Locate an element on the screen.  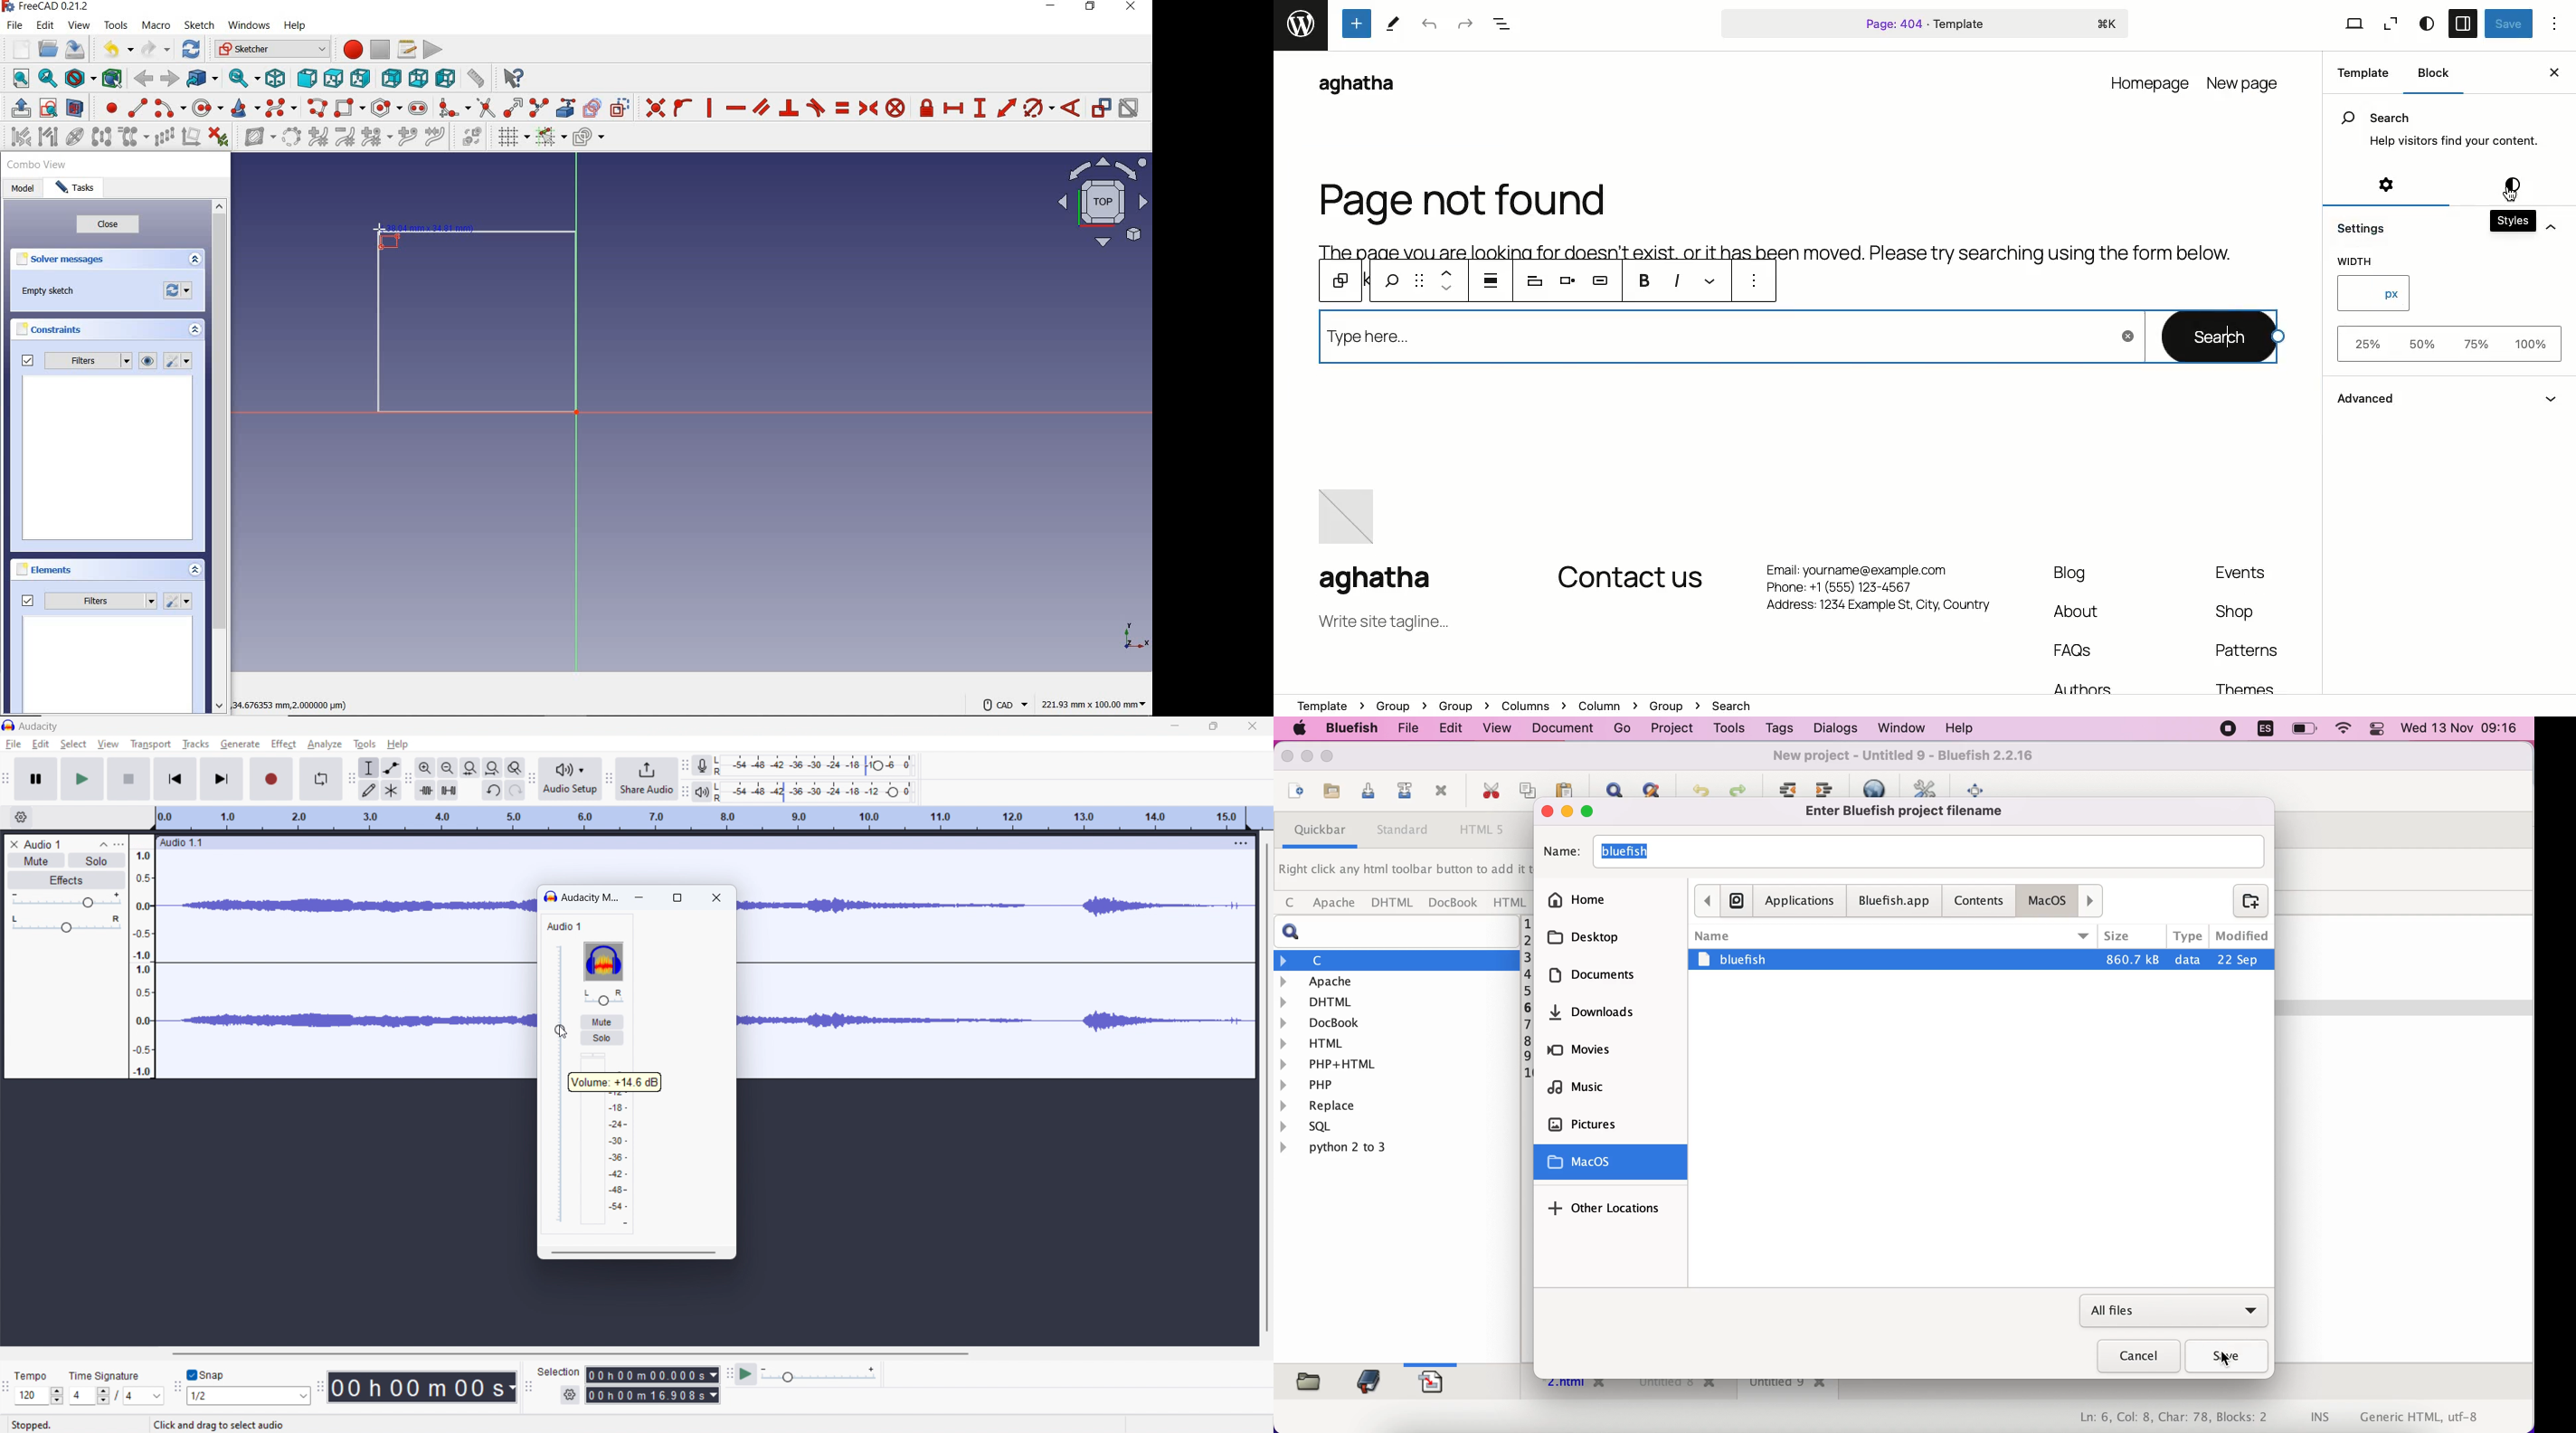
selected is located at coordinates (1982, 960).